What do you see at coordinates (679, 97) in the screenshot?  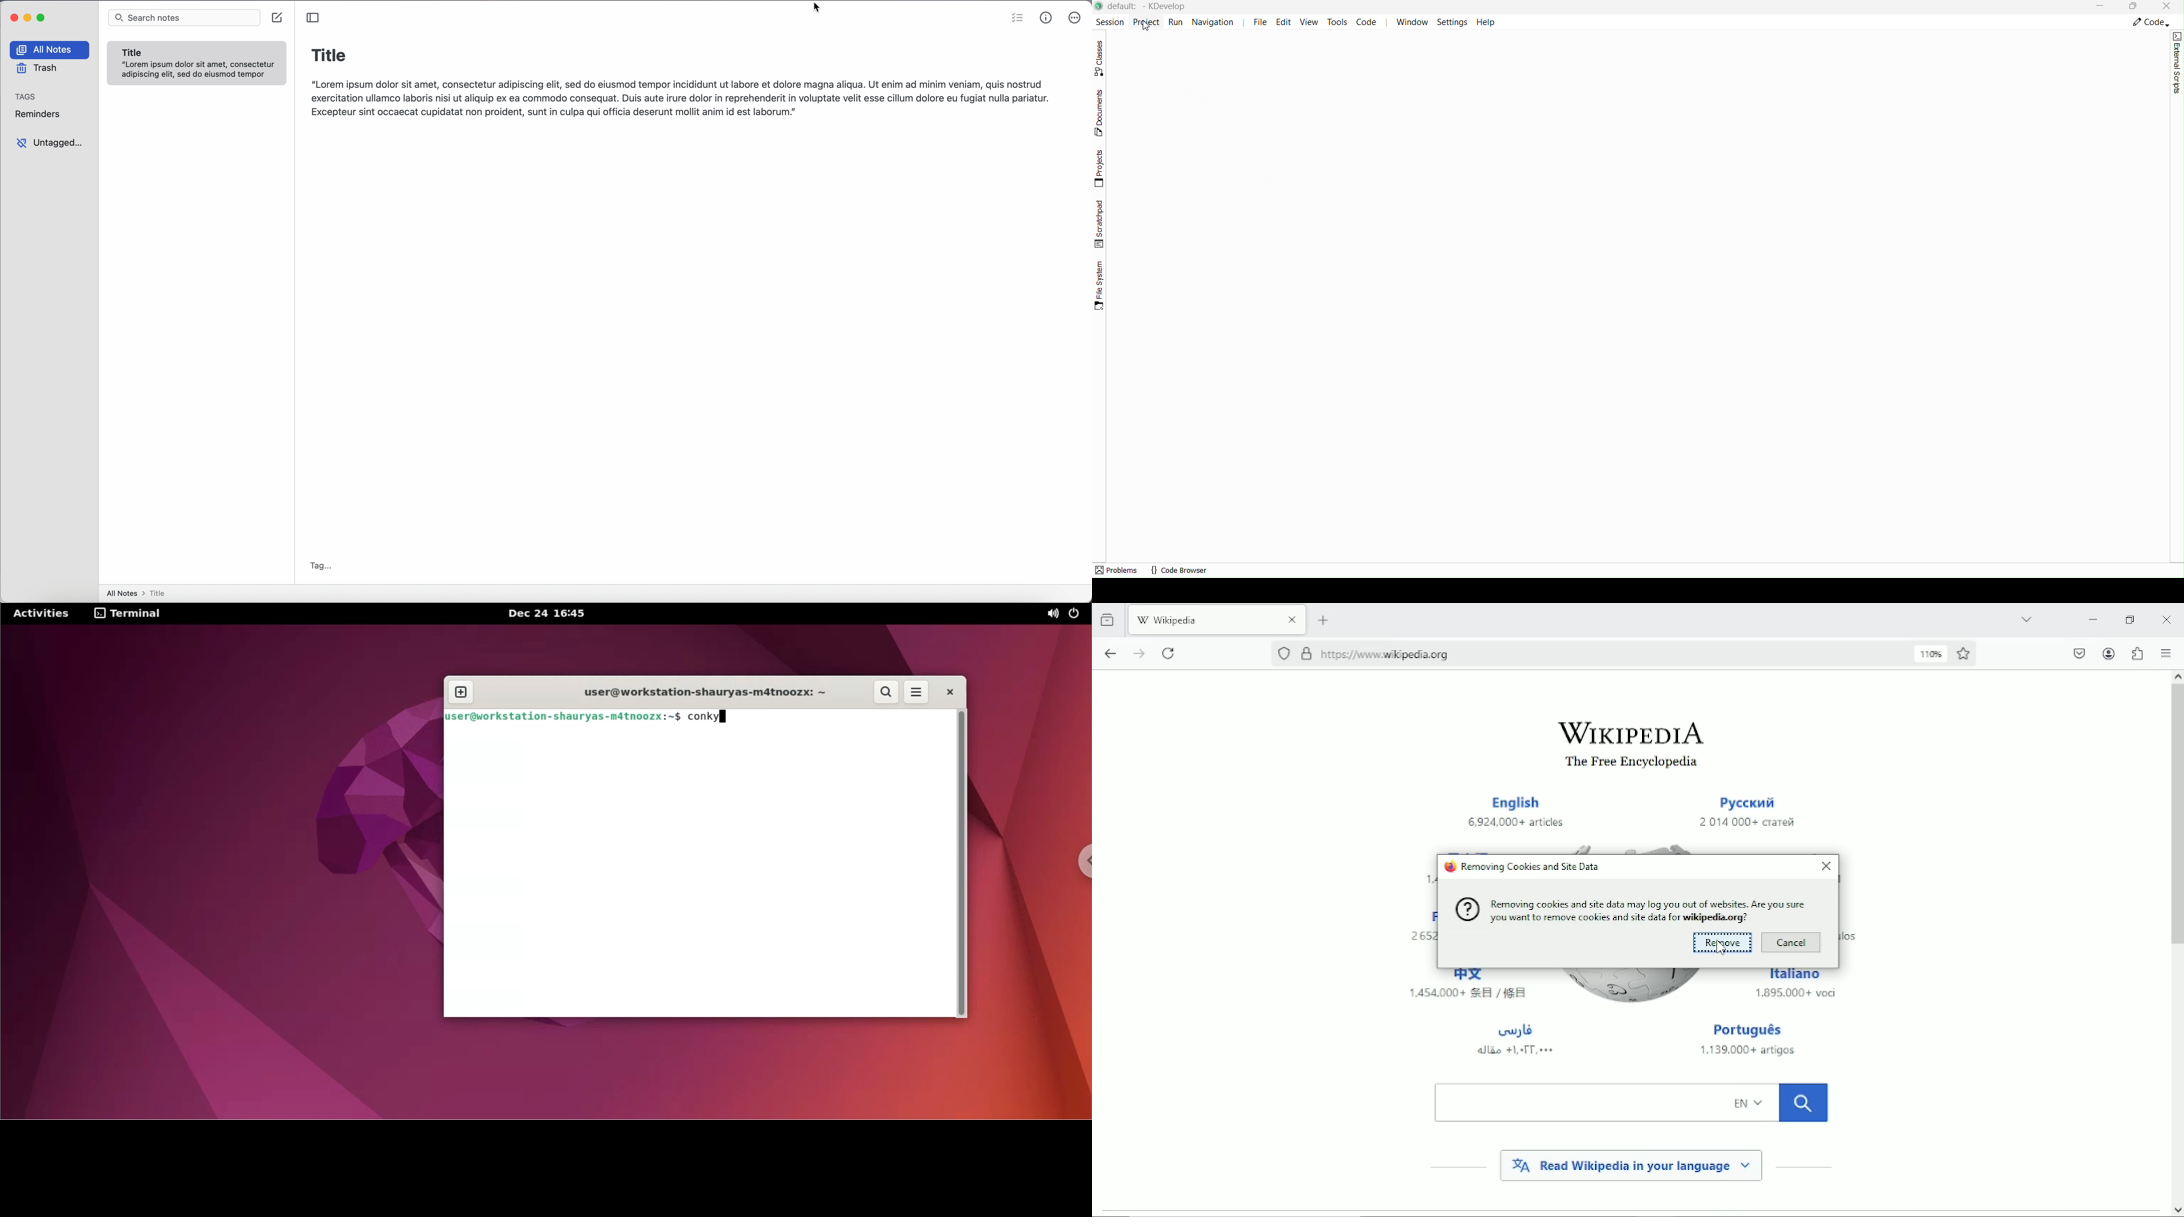 I see `body text` at bounding box center [679, 97].